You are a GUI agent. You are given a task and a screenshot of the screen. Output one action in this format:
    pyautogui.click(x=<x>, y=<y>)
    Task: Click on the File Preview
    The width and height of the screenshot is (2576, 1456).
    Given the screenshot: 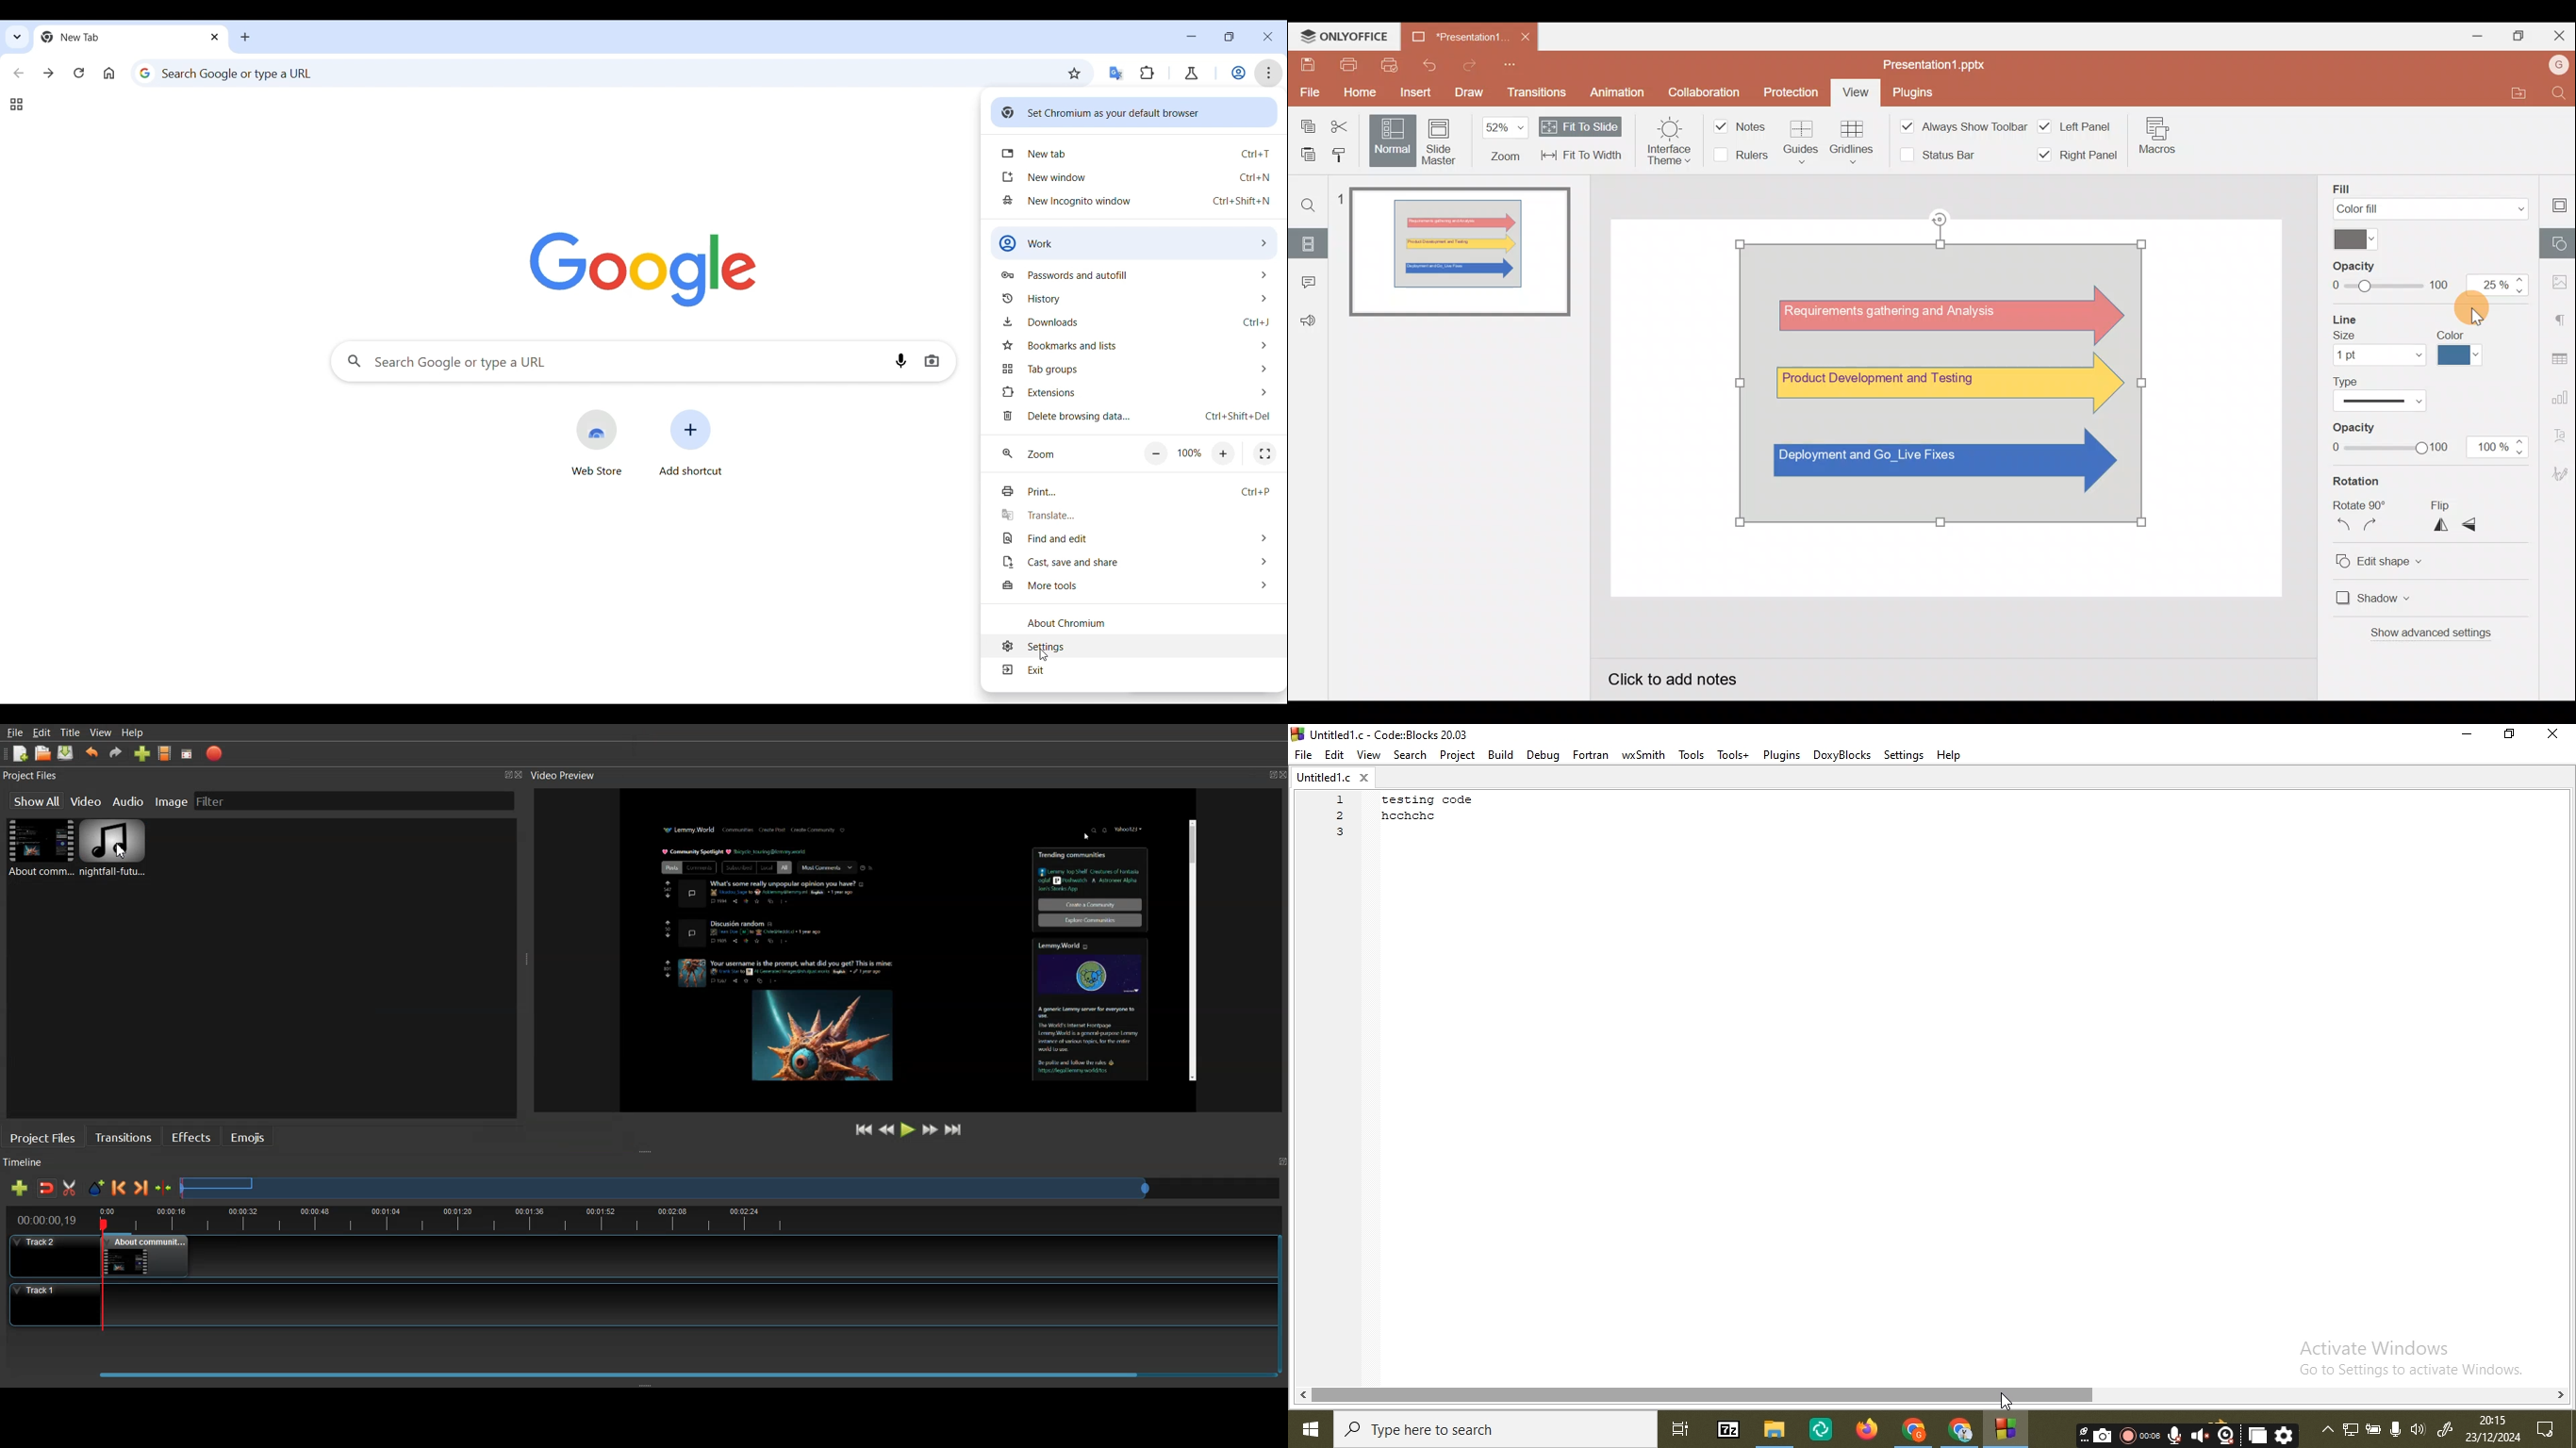 What is the action you would take?
    pyautogui.click(x=889, y=947)
    